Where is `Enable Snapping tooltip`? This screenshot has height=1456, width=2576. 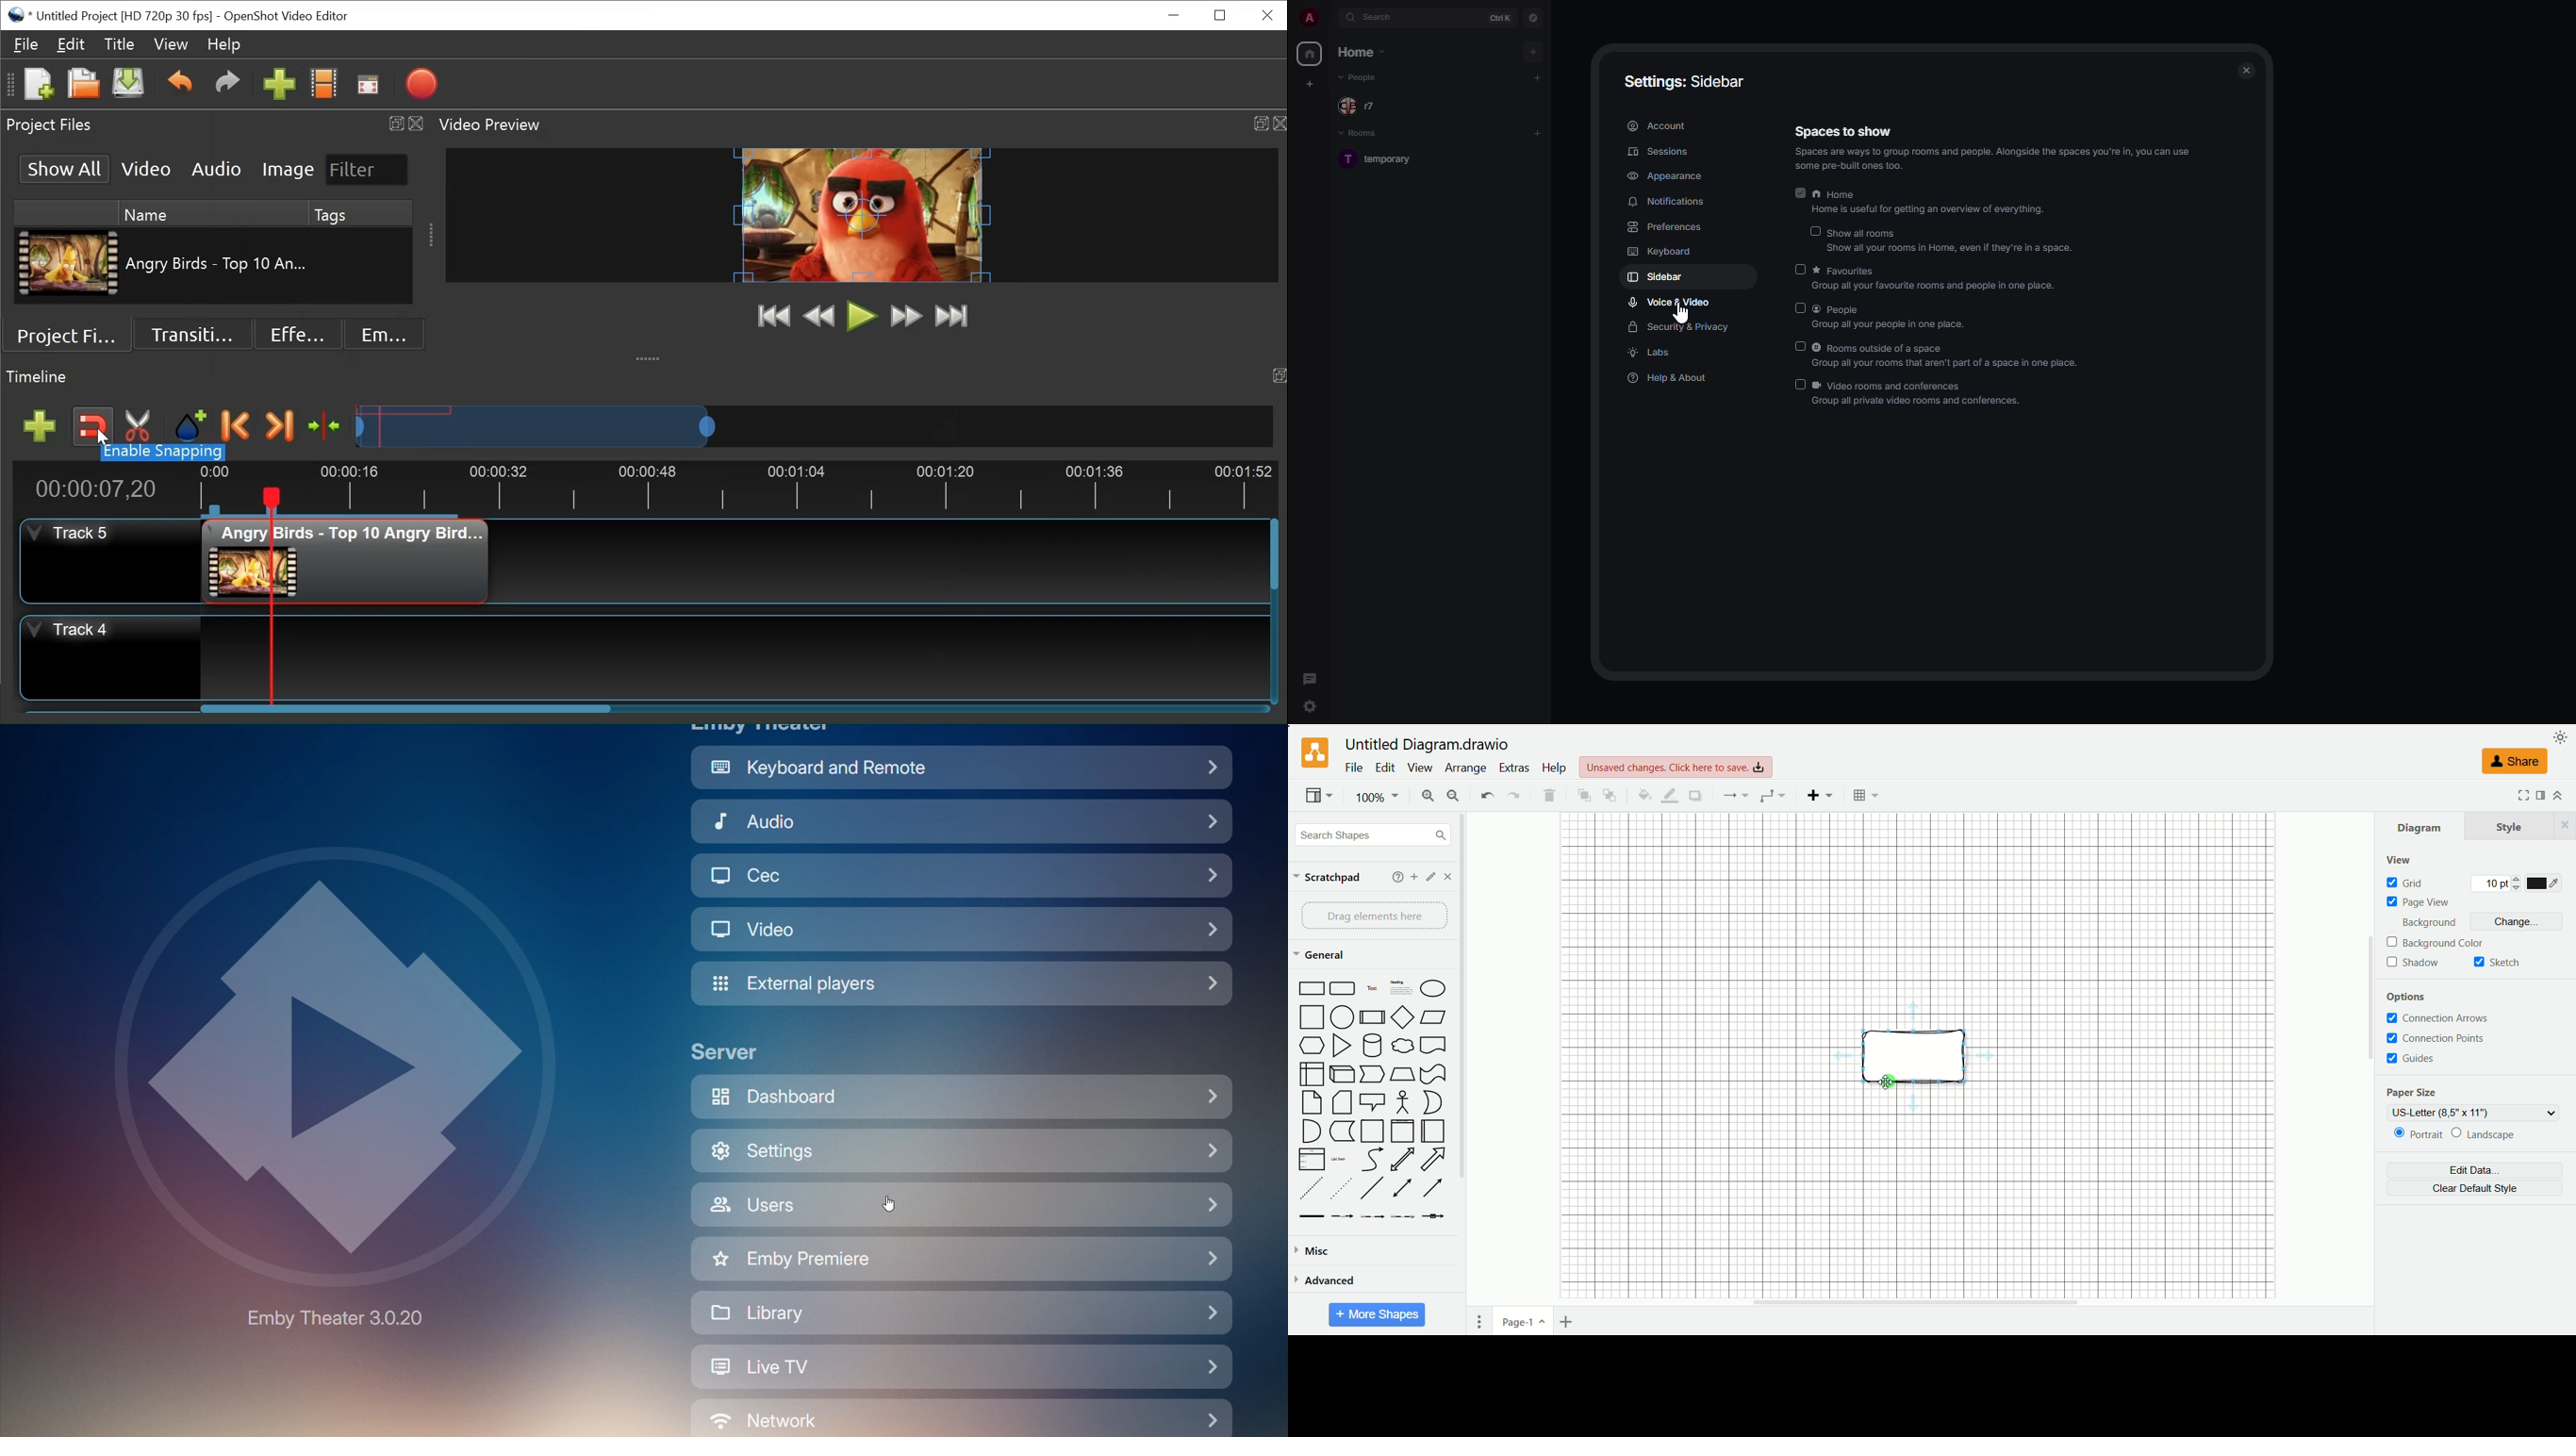 Enable Snapping tooltip is located at coordinates (164, 455).